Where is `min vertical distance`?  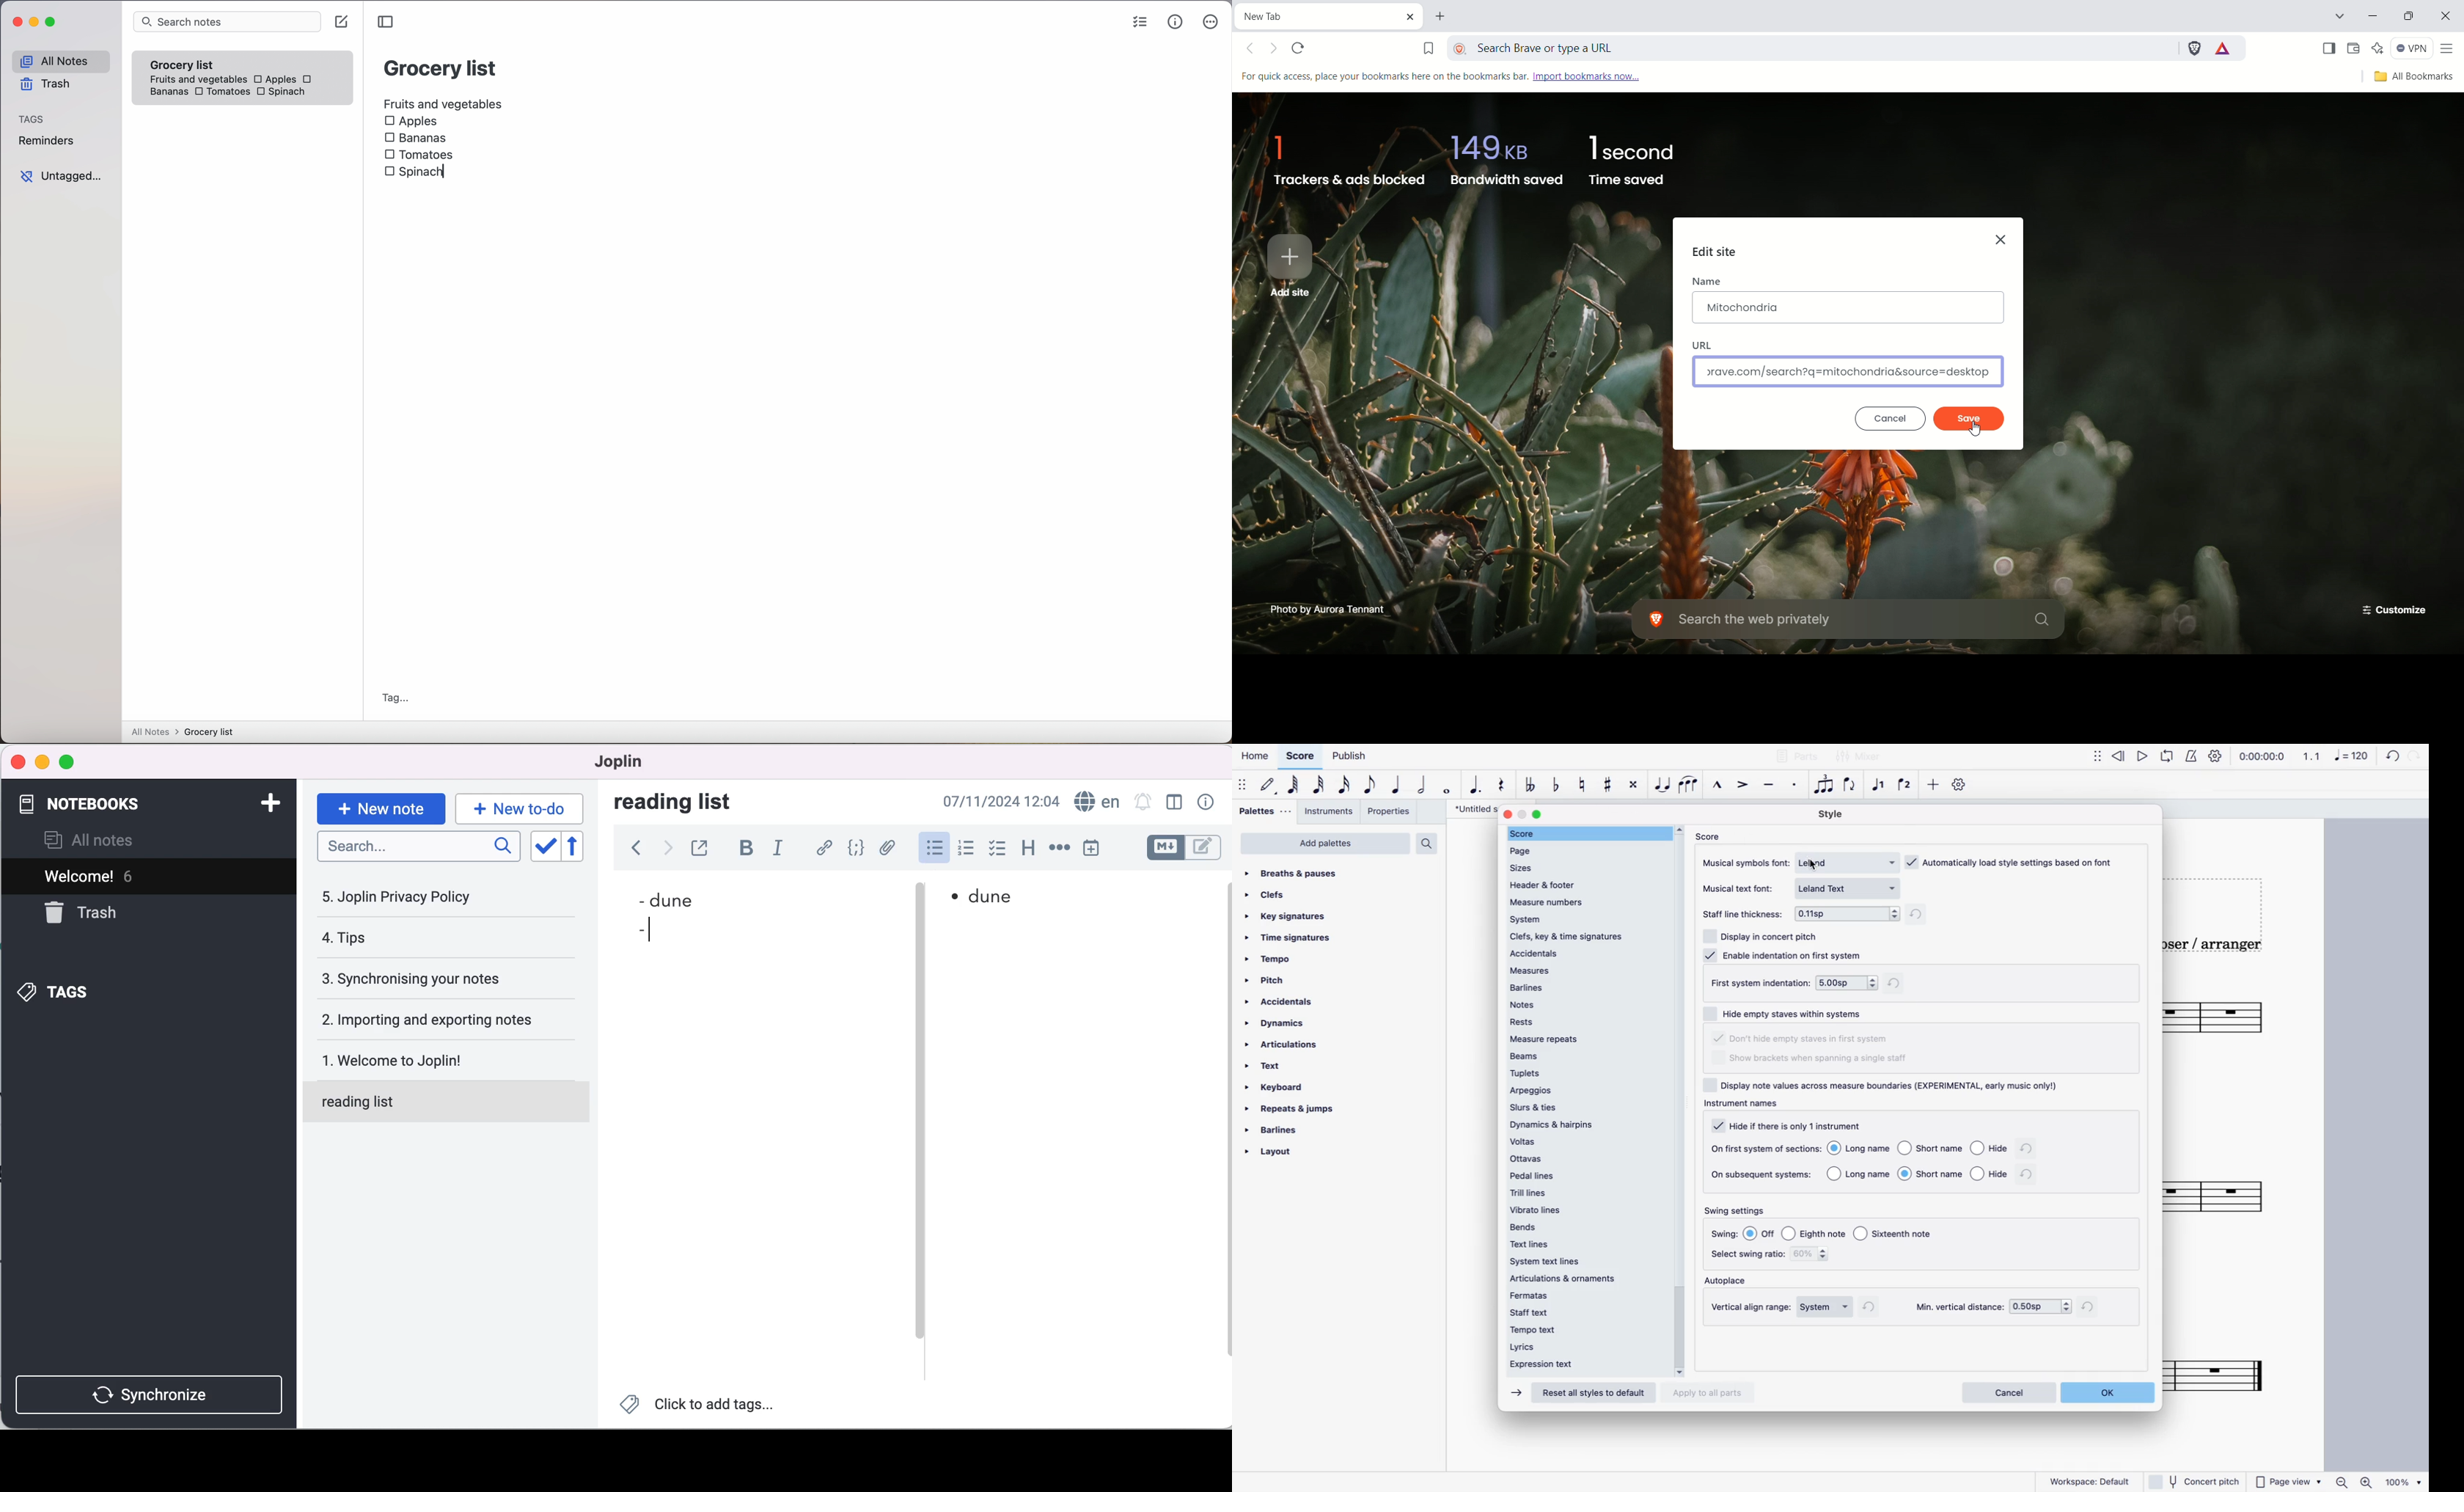 min vertical distance is located at coordinates (2041, 1307).